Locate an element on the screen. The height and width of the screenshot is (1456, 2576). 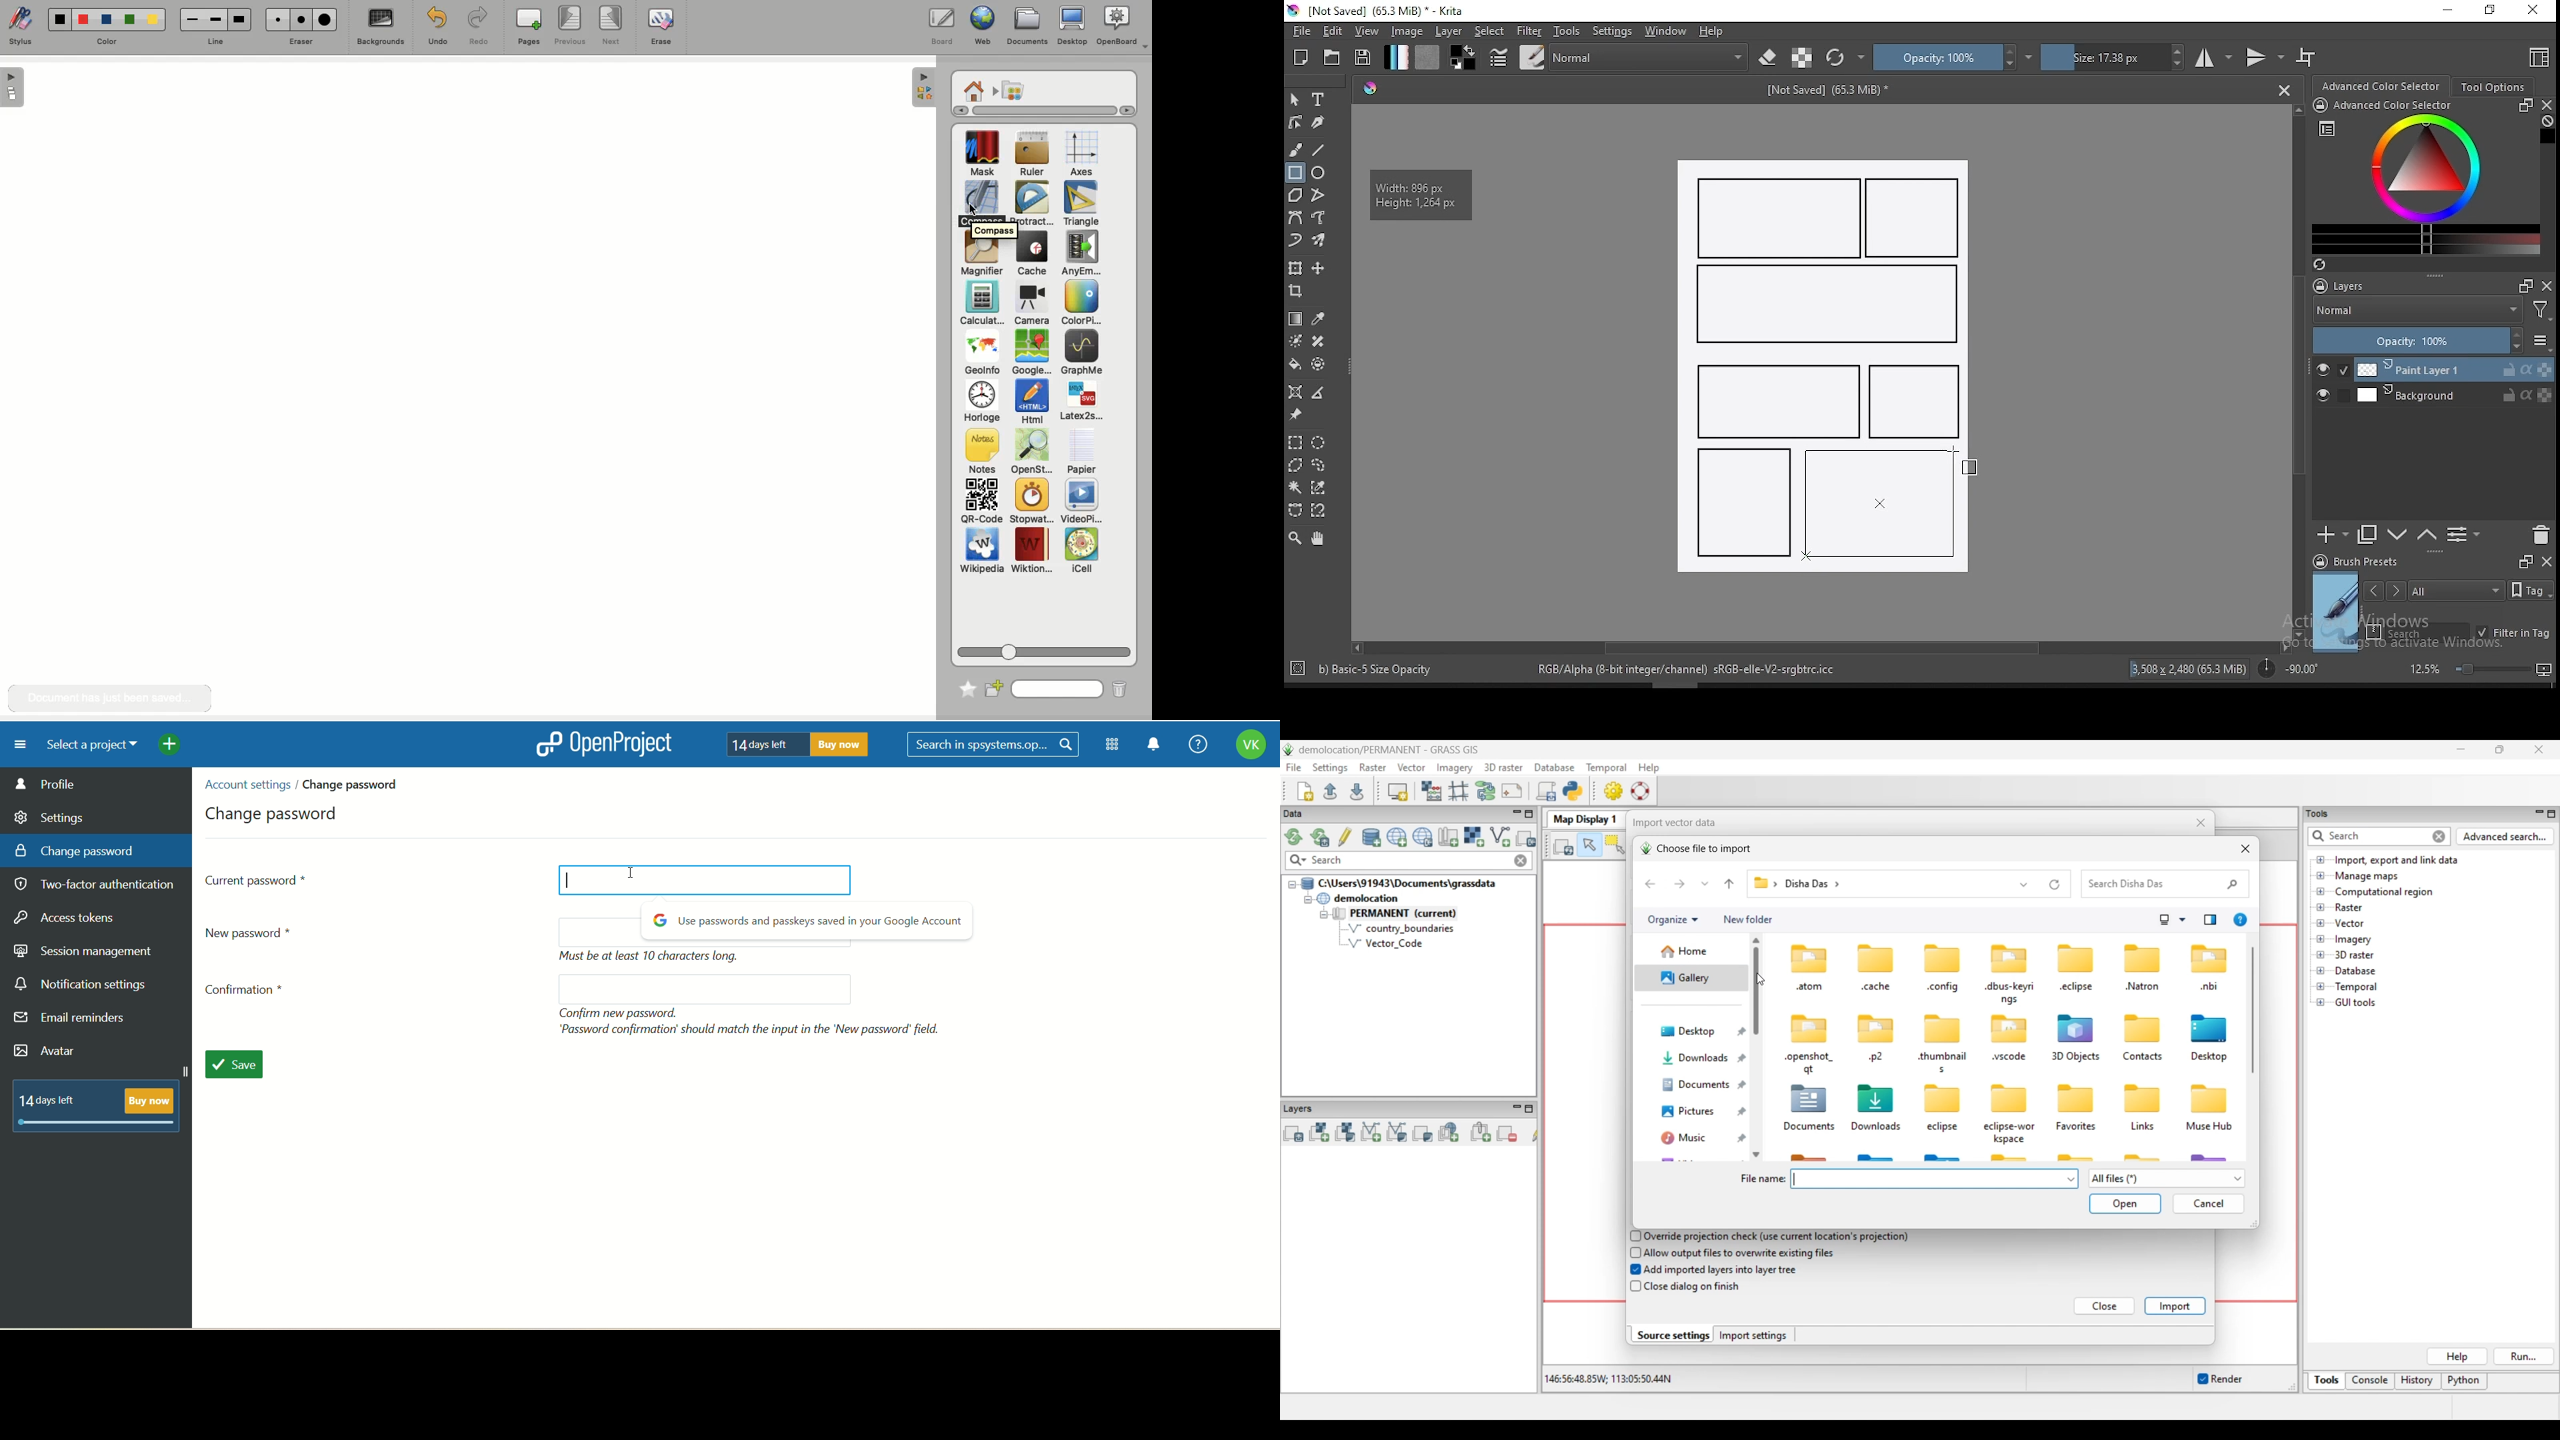
Eraser is located at coordinates (302, 41).